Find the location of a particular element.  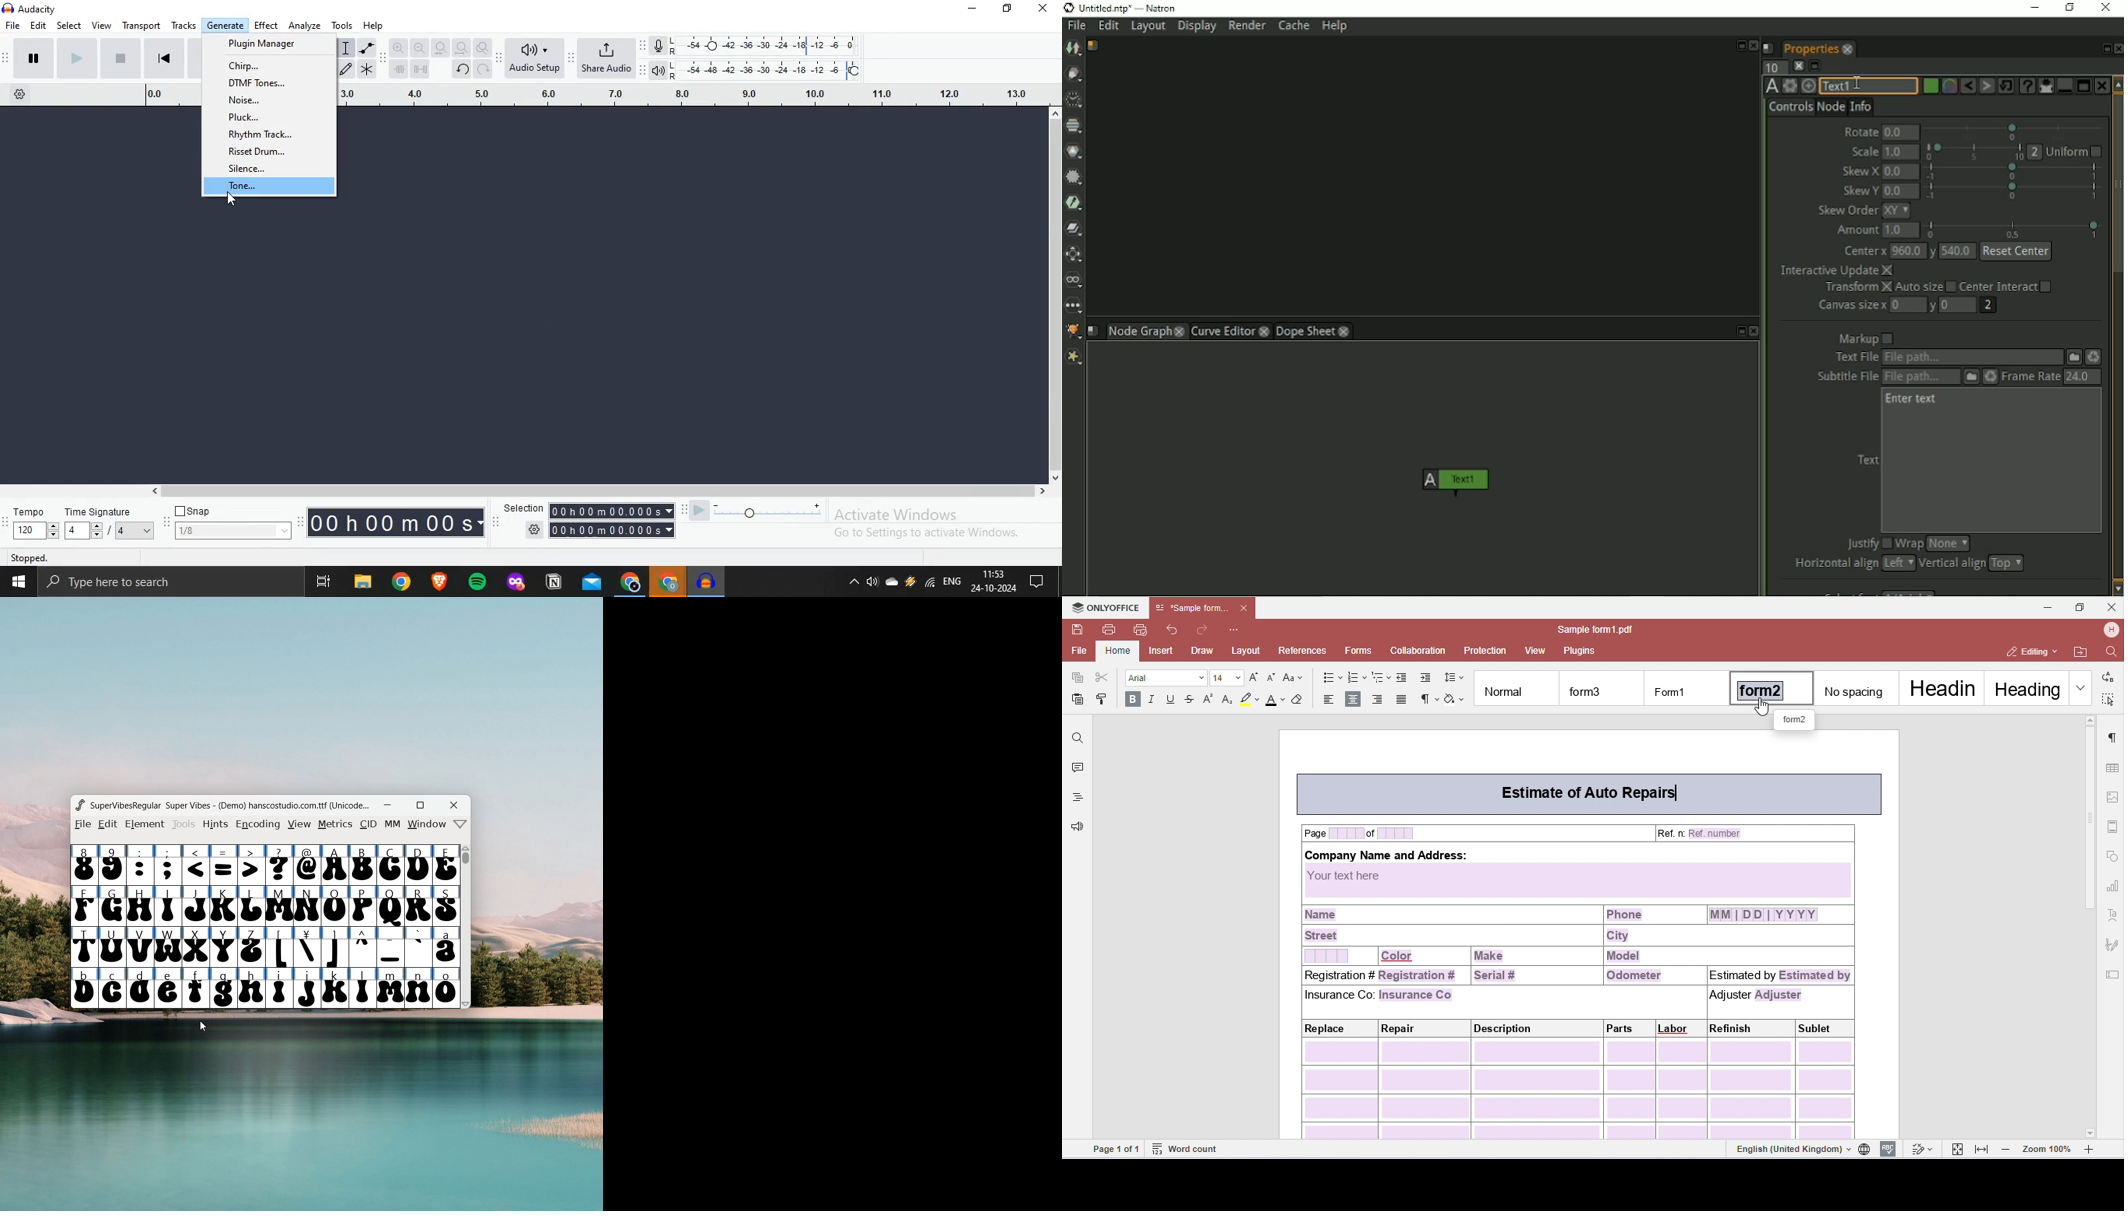

tools is located at coordinates (184, 824).